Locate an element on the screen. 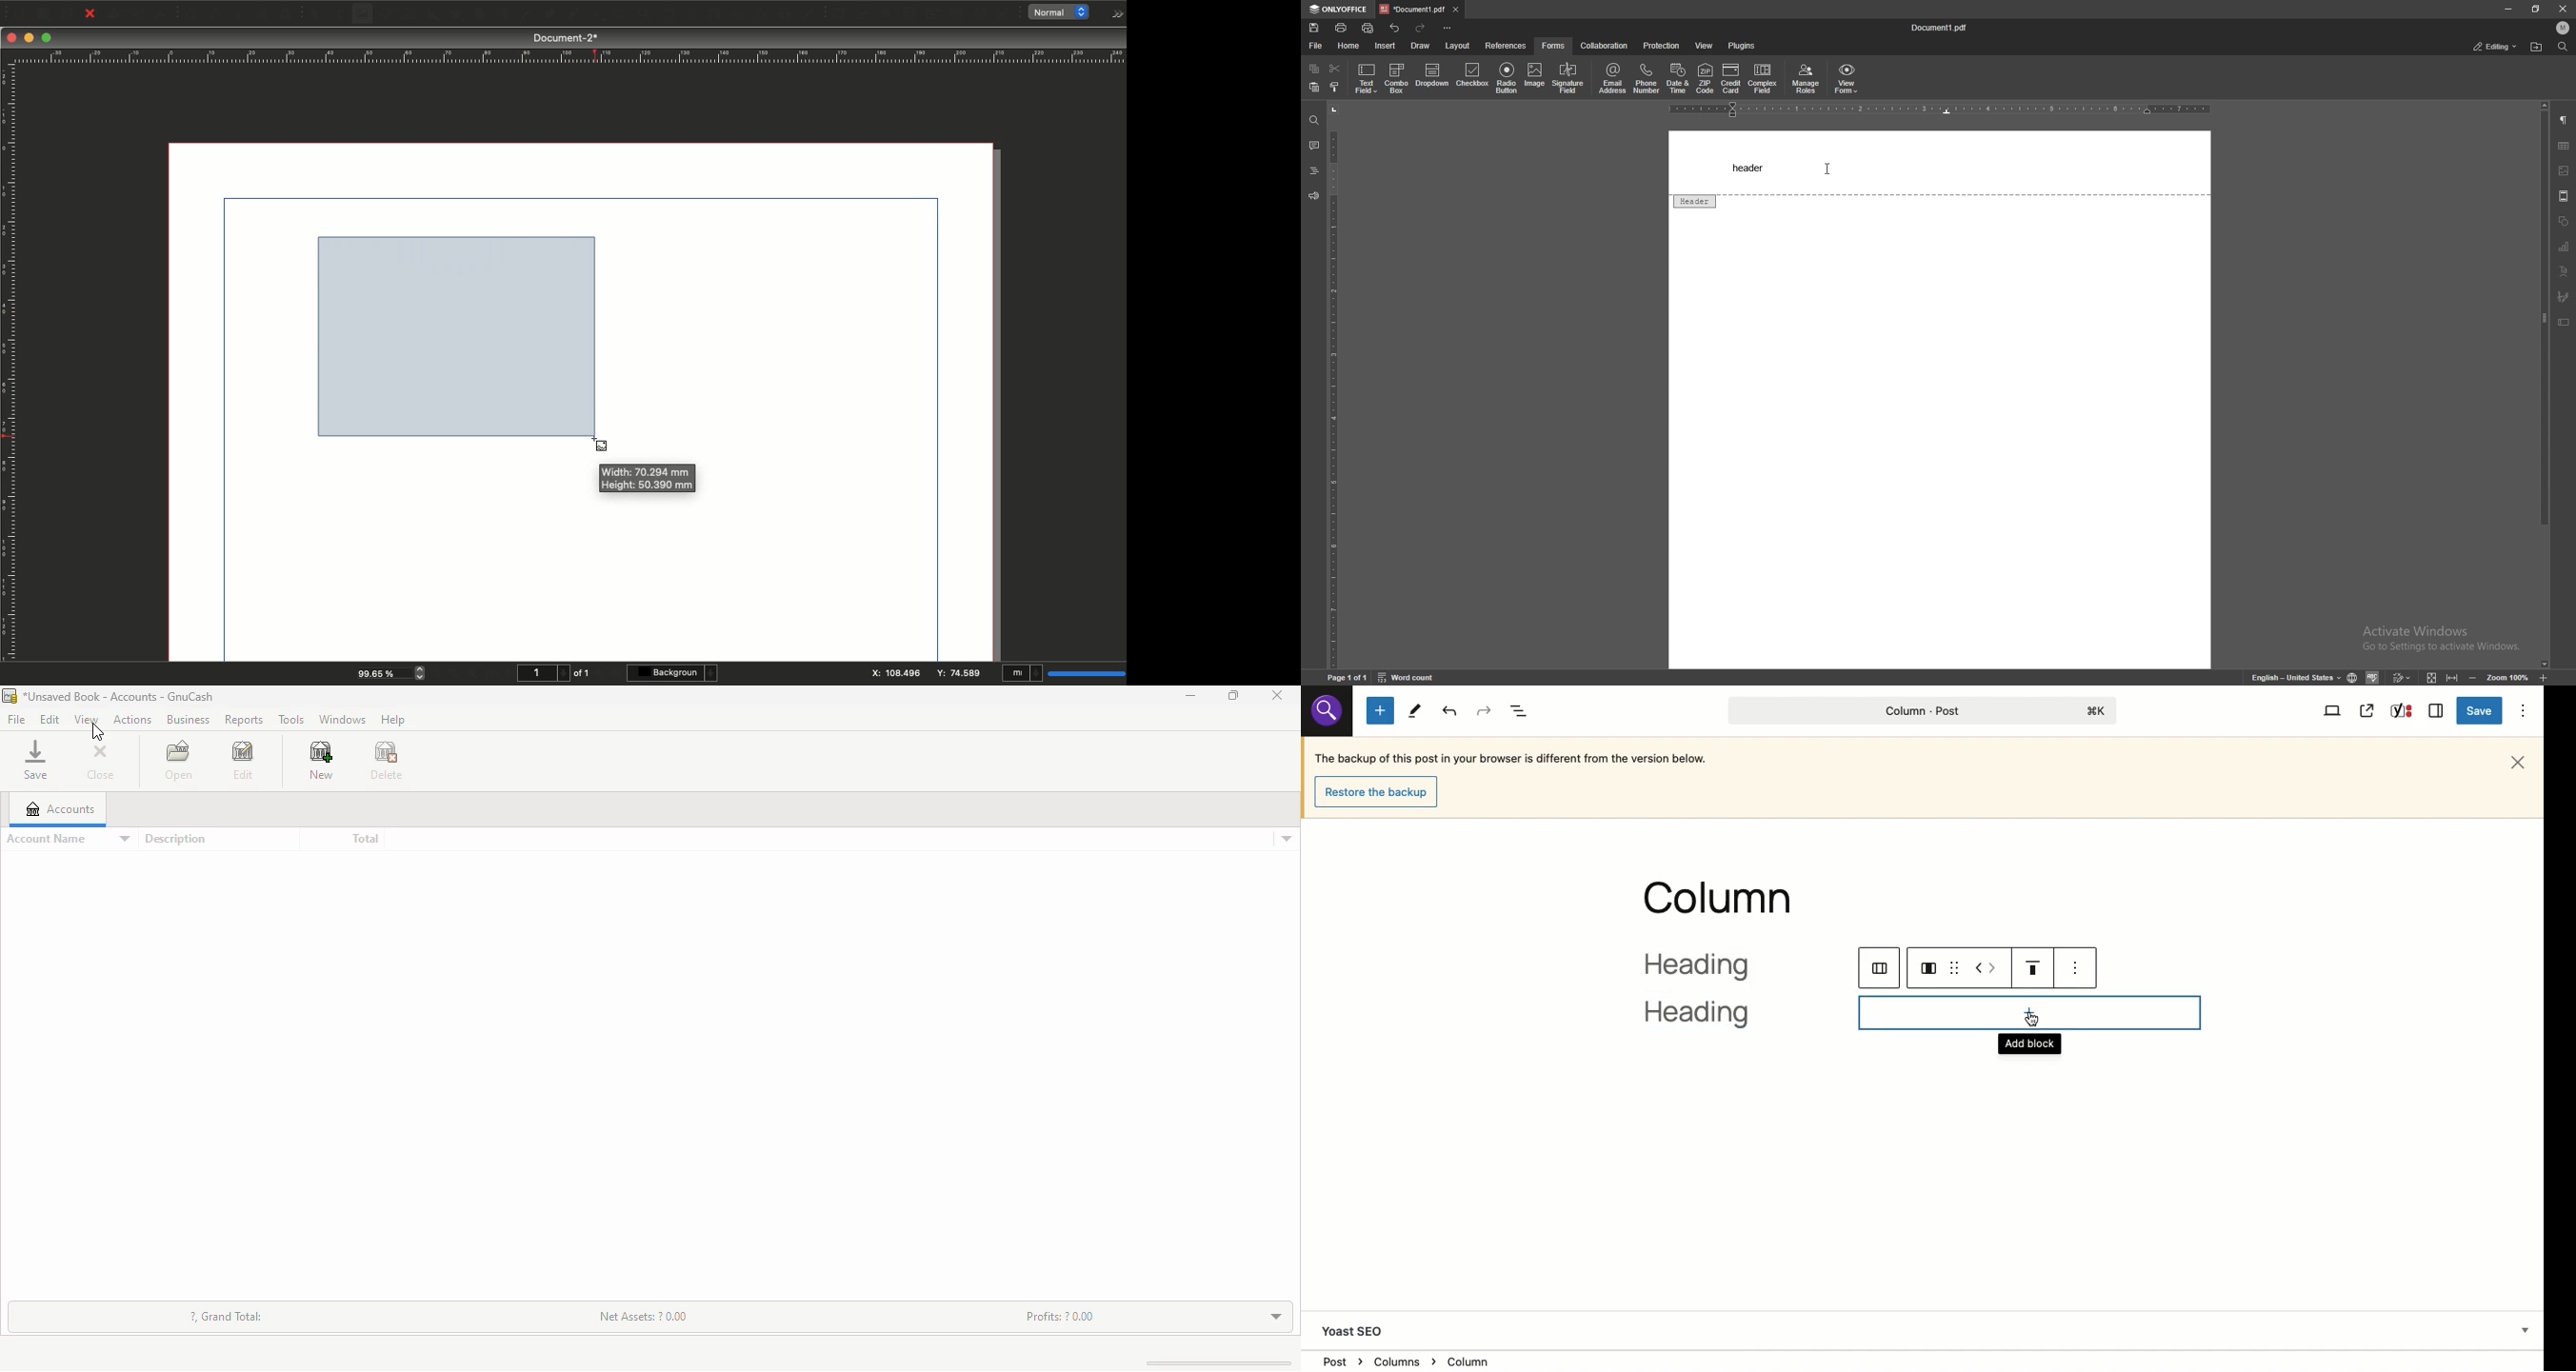  insert is located at coordinates (1385, 45).